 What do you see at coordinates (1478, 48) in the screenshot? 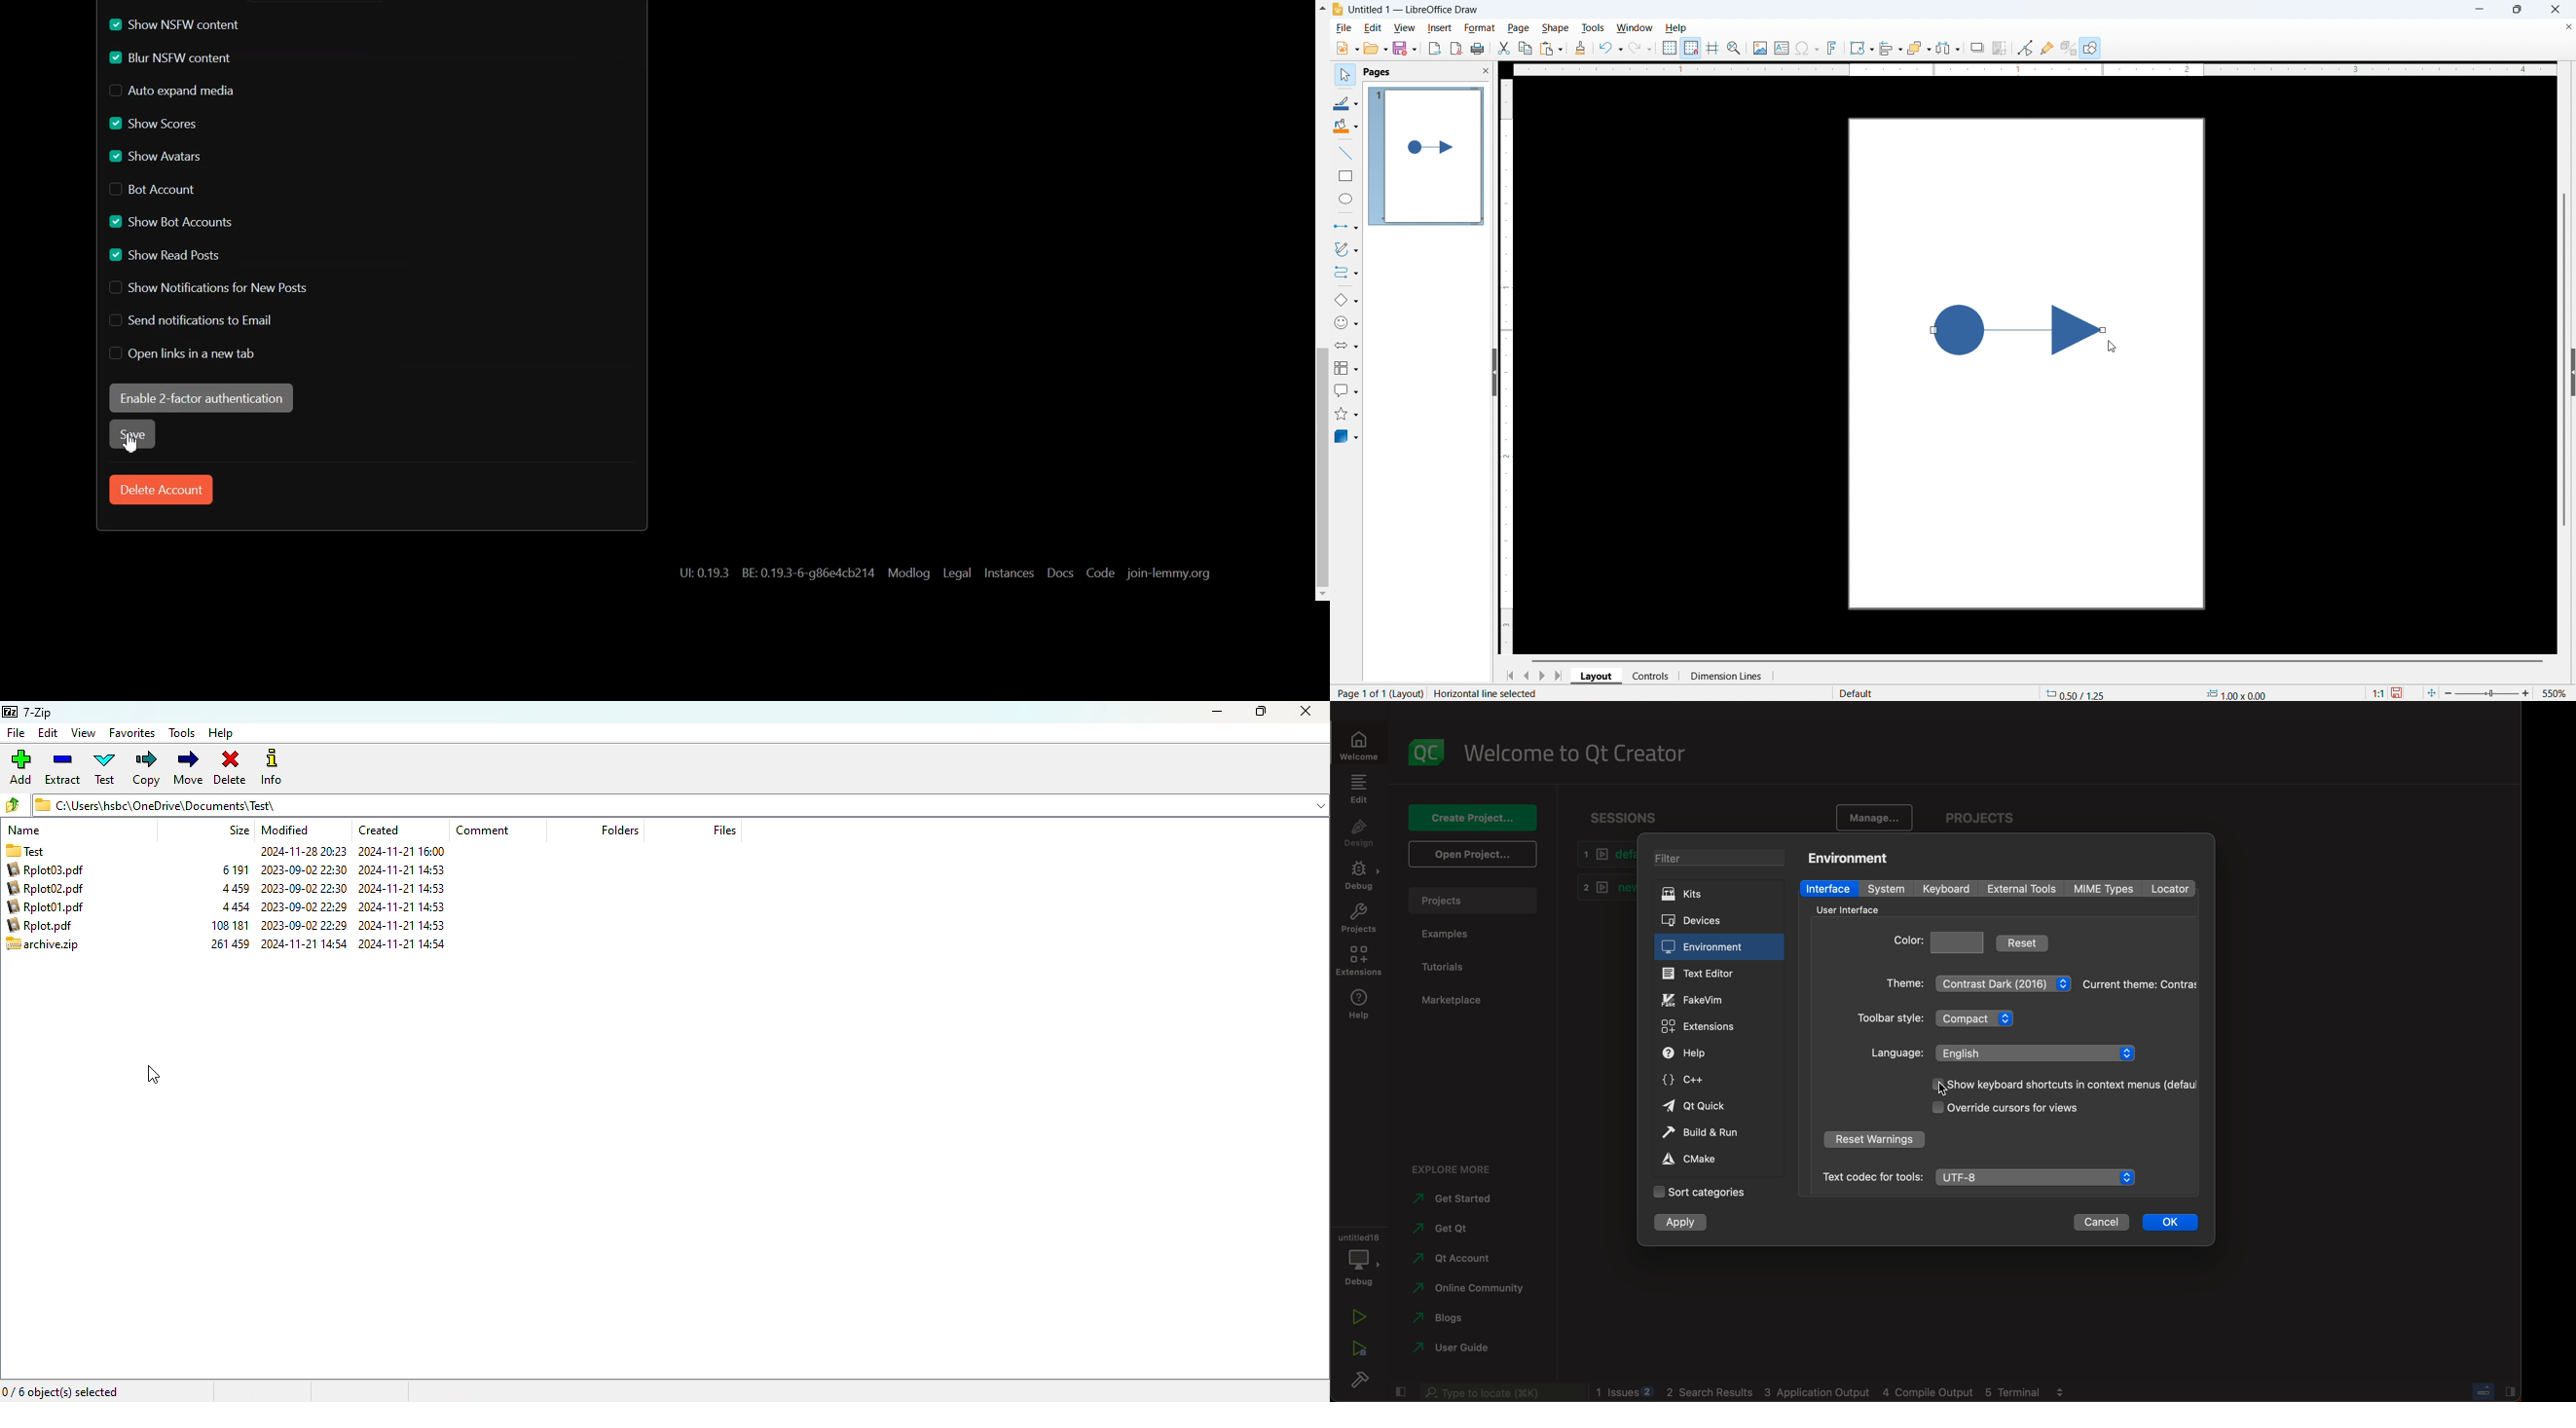
I see `print ` at bounding box center [1478, 48].